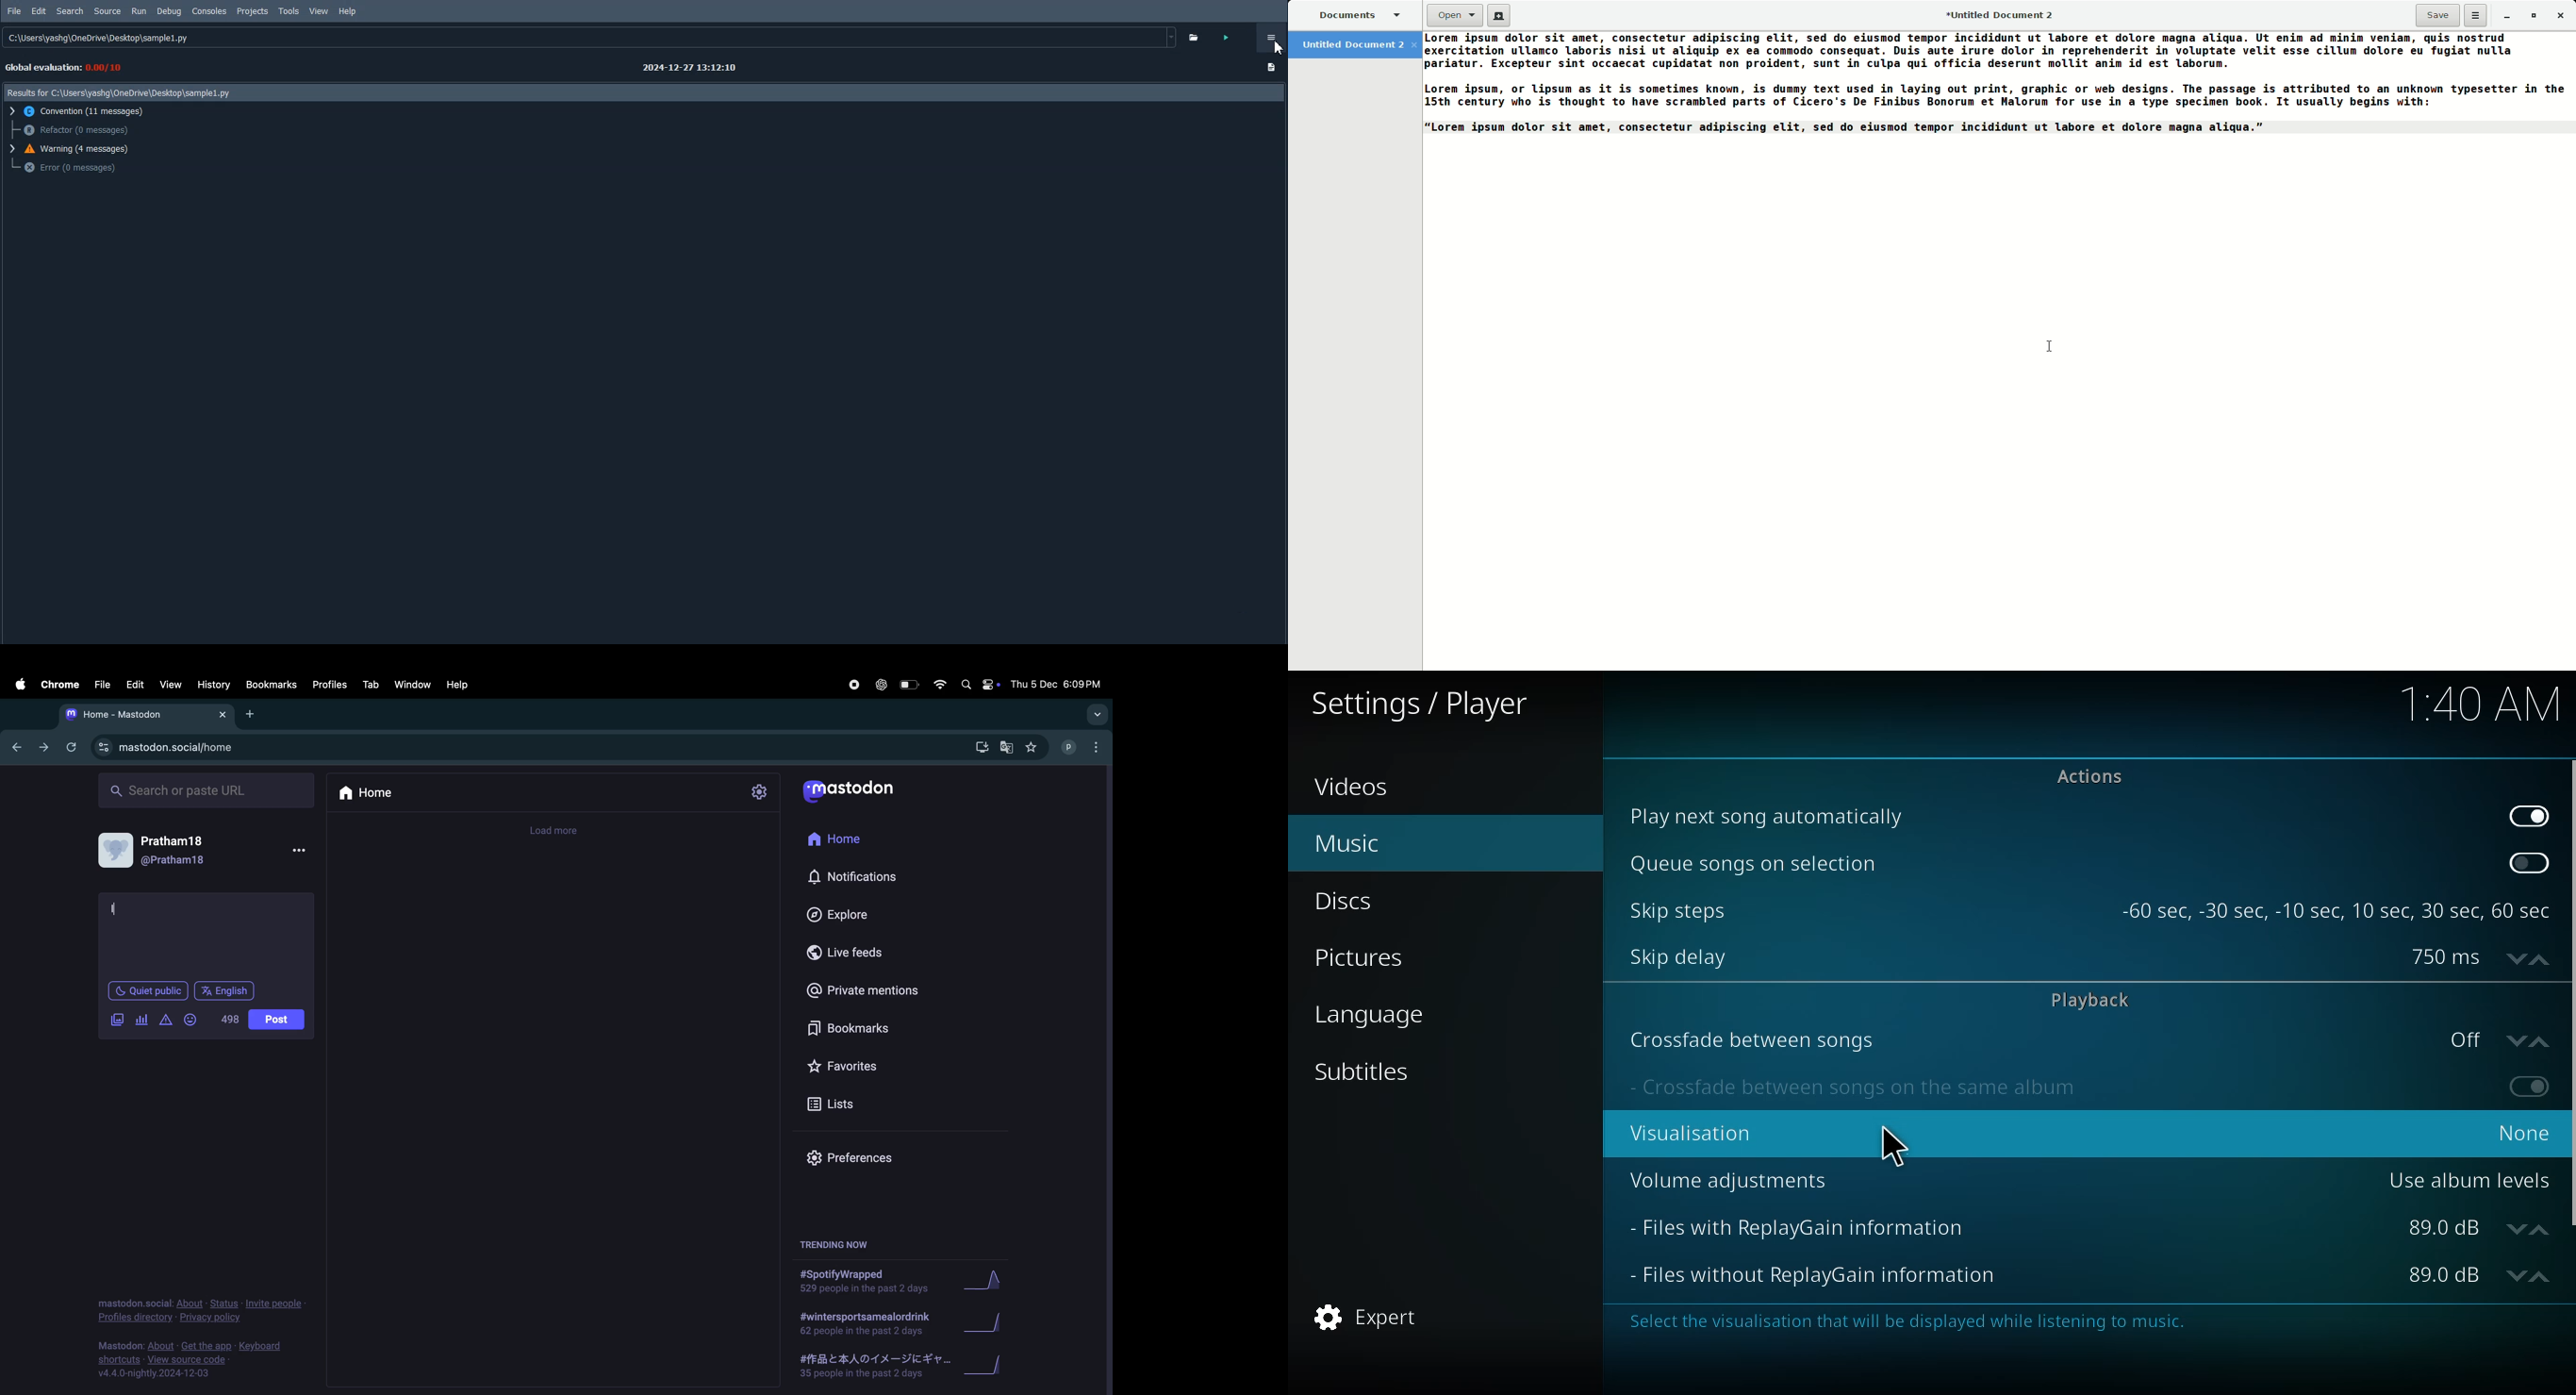  Describe the element at coordinates (1346, 900) in the screenshot. I see `discs` at that location.